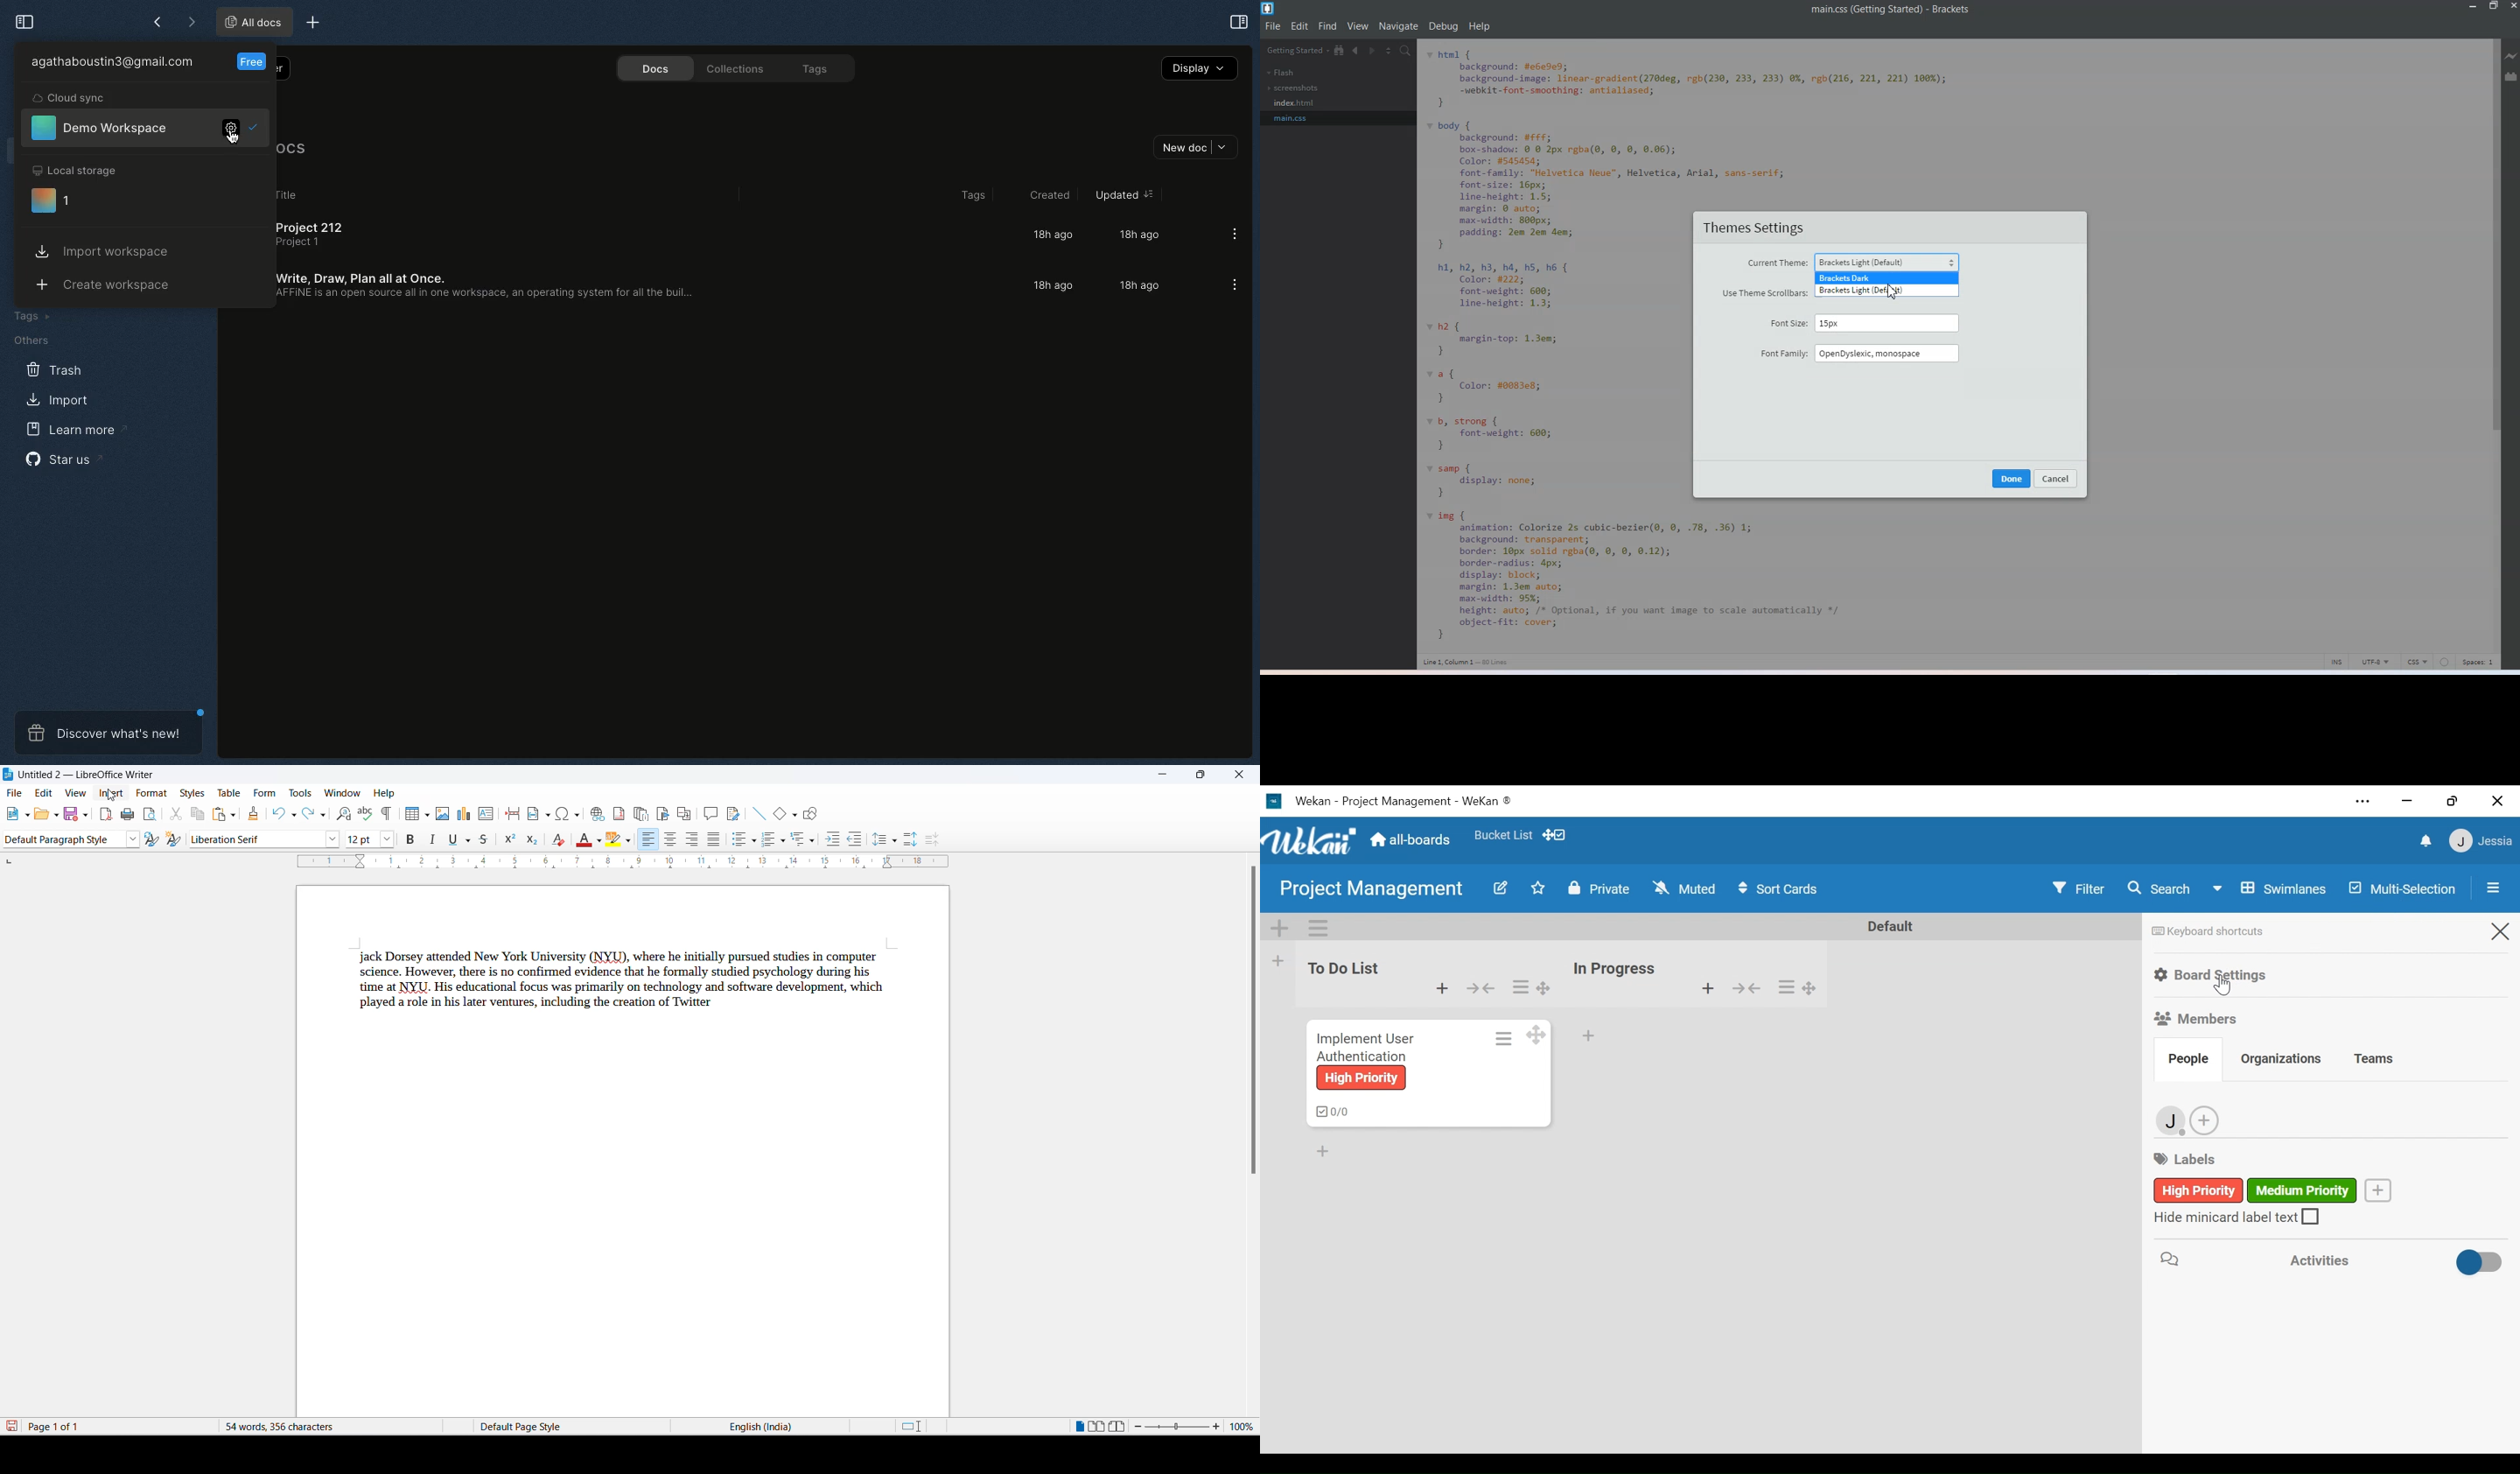  I want to click on click to toggle cursor, so click(2336, 662).